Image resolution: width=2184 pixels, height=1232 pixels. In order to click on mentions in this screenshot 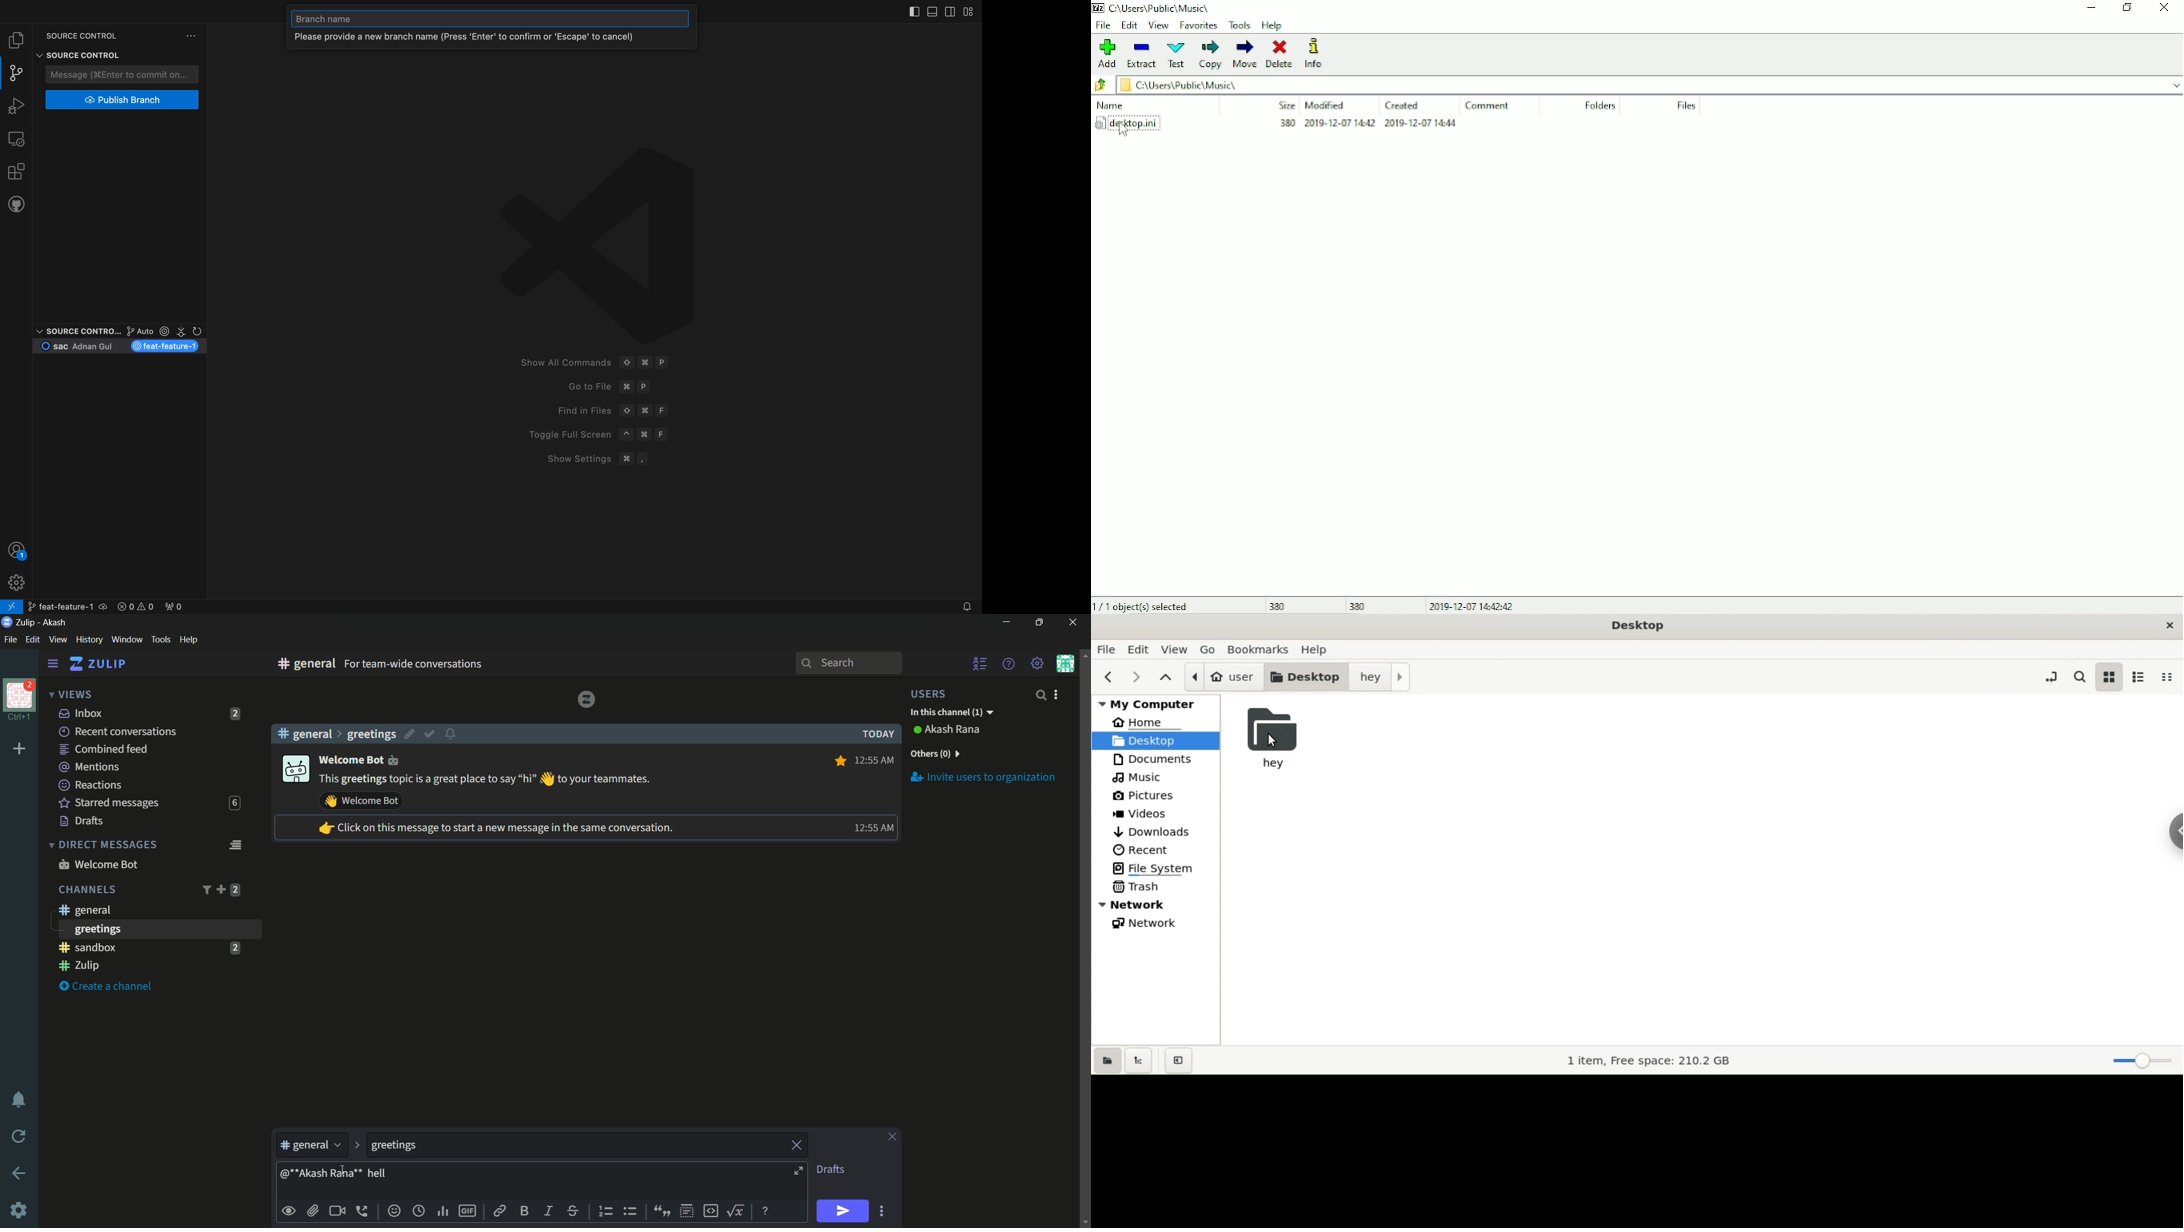, I will do `click(91, 768)`.